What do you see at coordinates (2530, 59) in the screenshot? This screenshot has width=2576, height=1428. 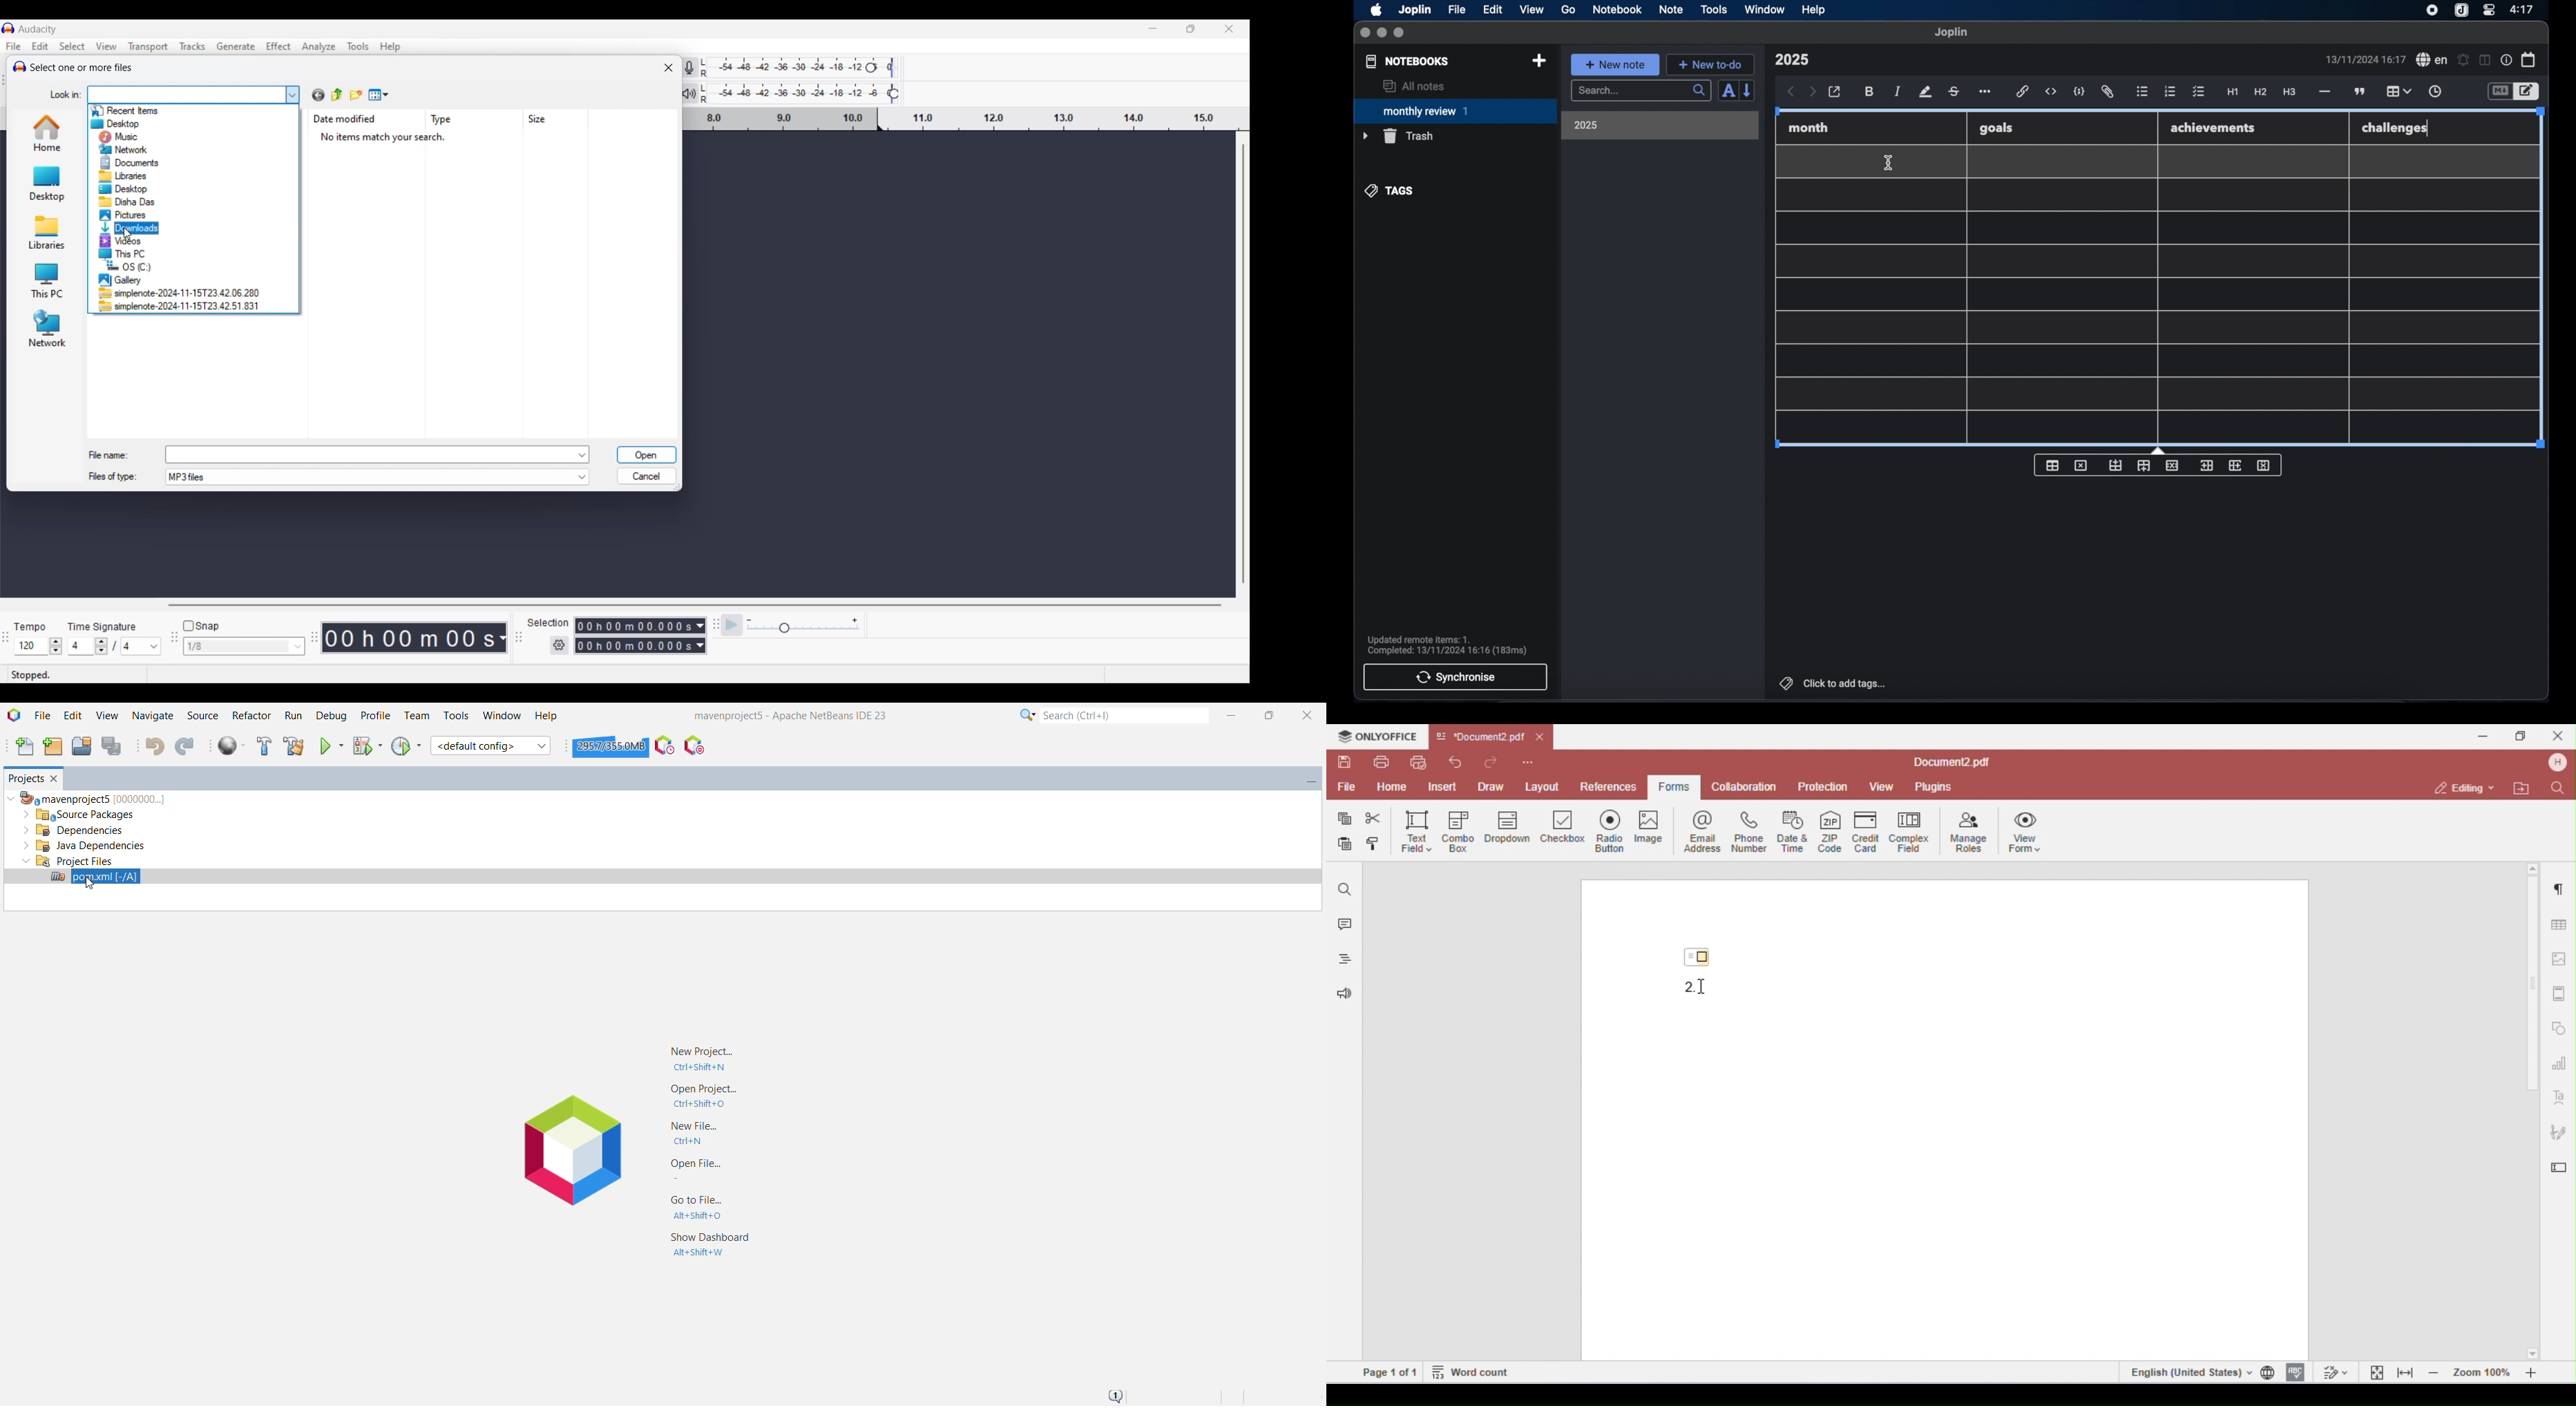 I see `calendar` at bounding box center [2530, 59].